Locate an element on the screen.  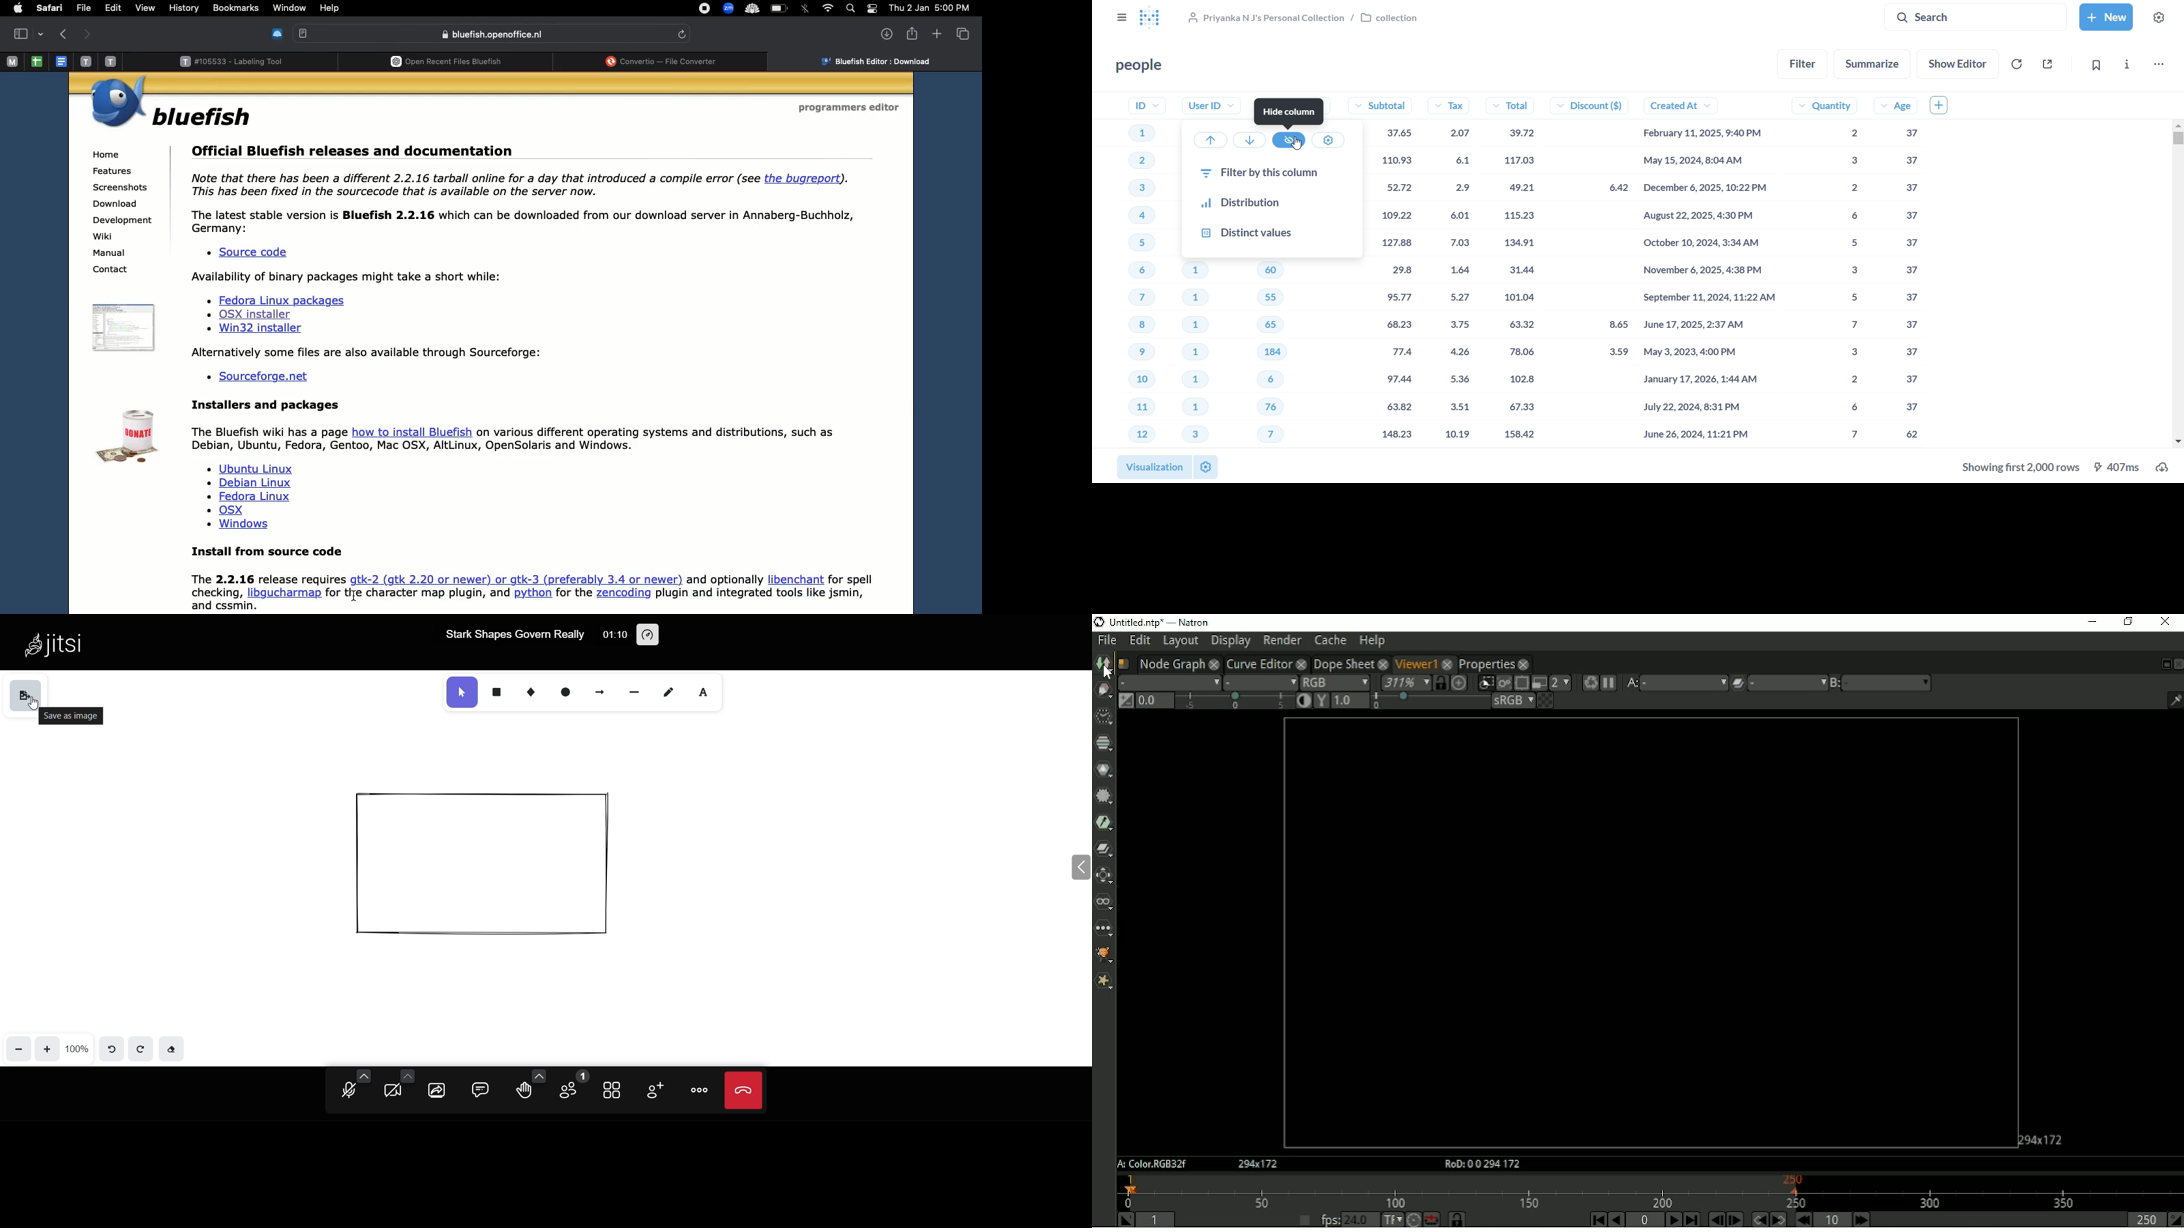
tools is located at coordinates (317, 8).